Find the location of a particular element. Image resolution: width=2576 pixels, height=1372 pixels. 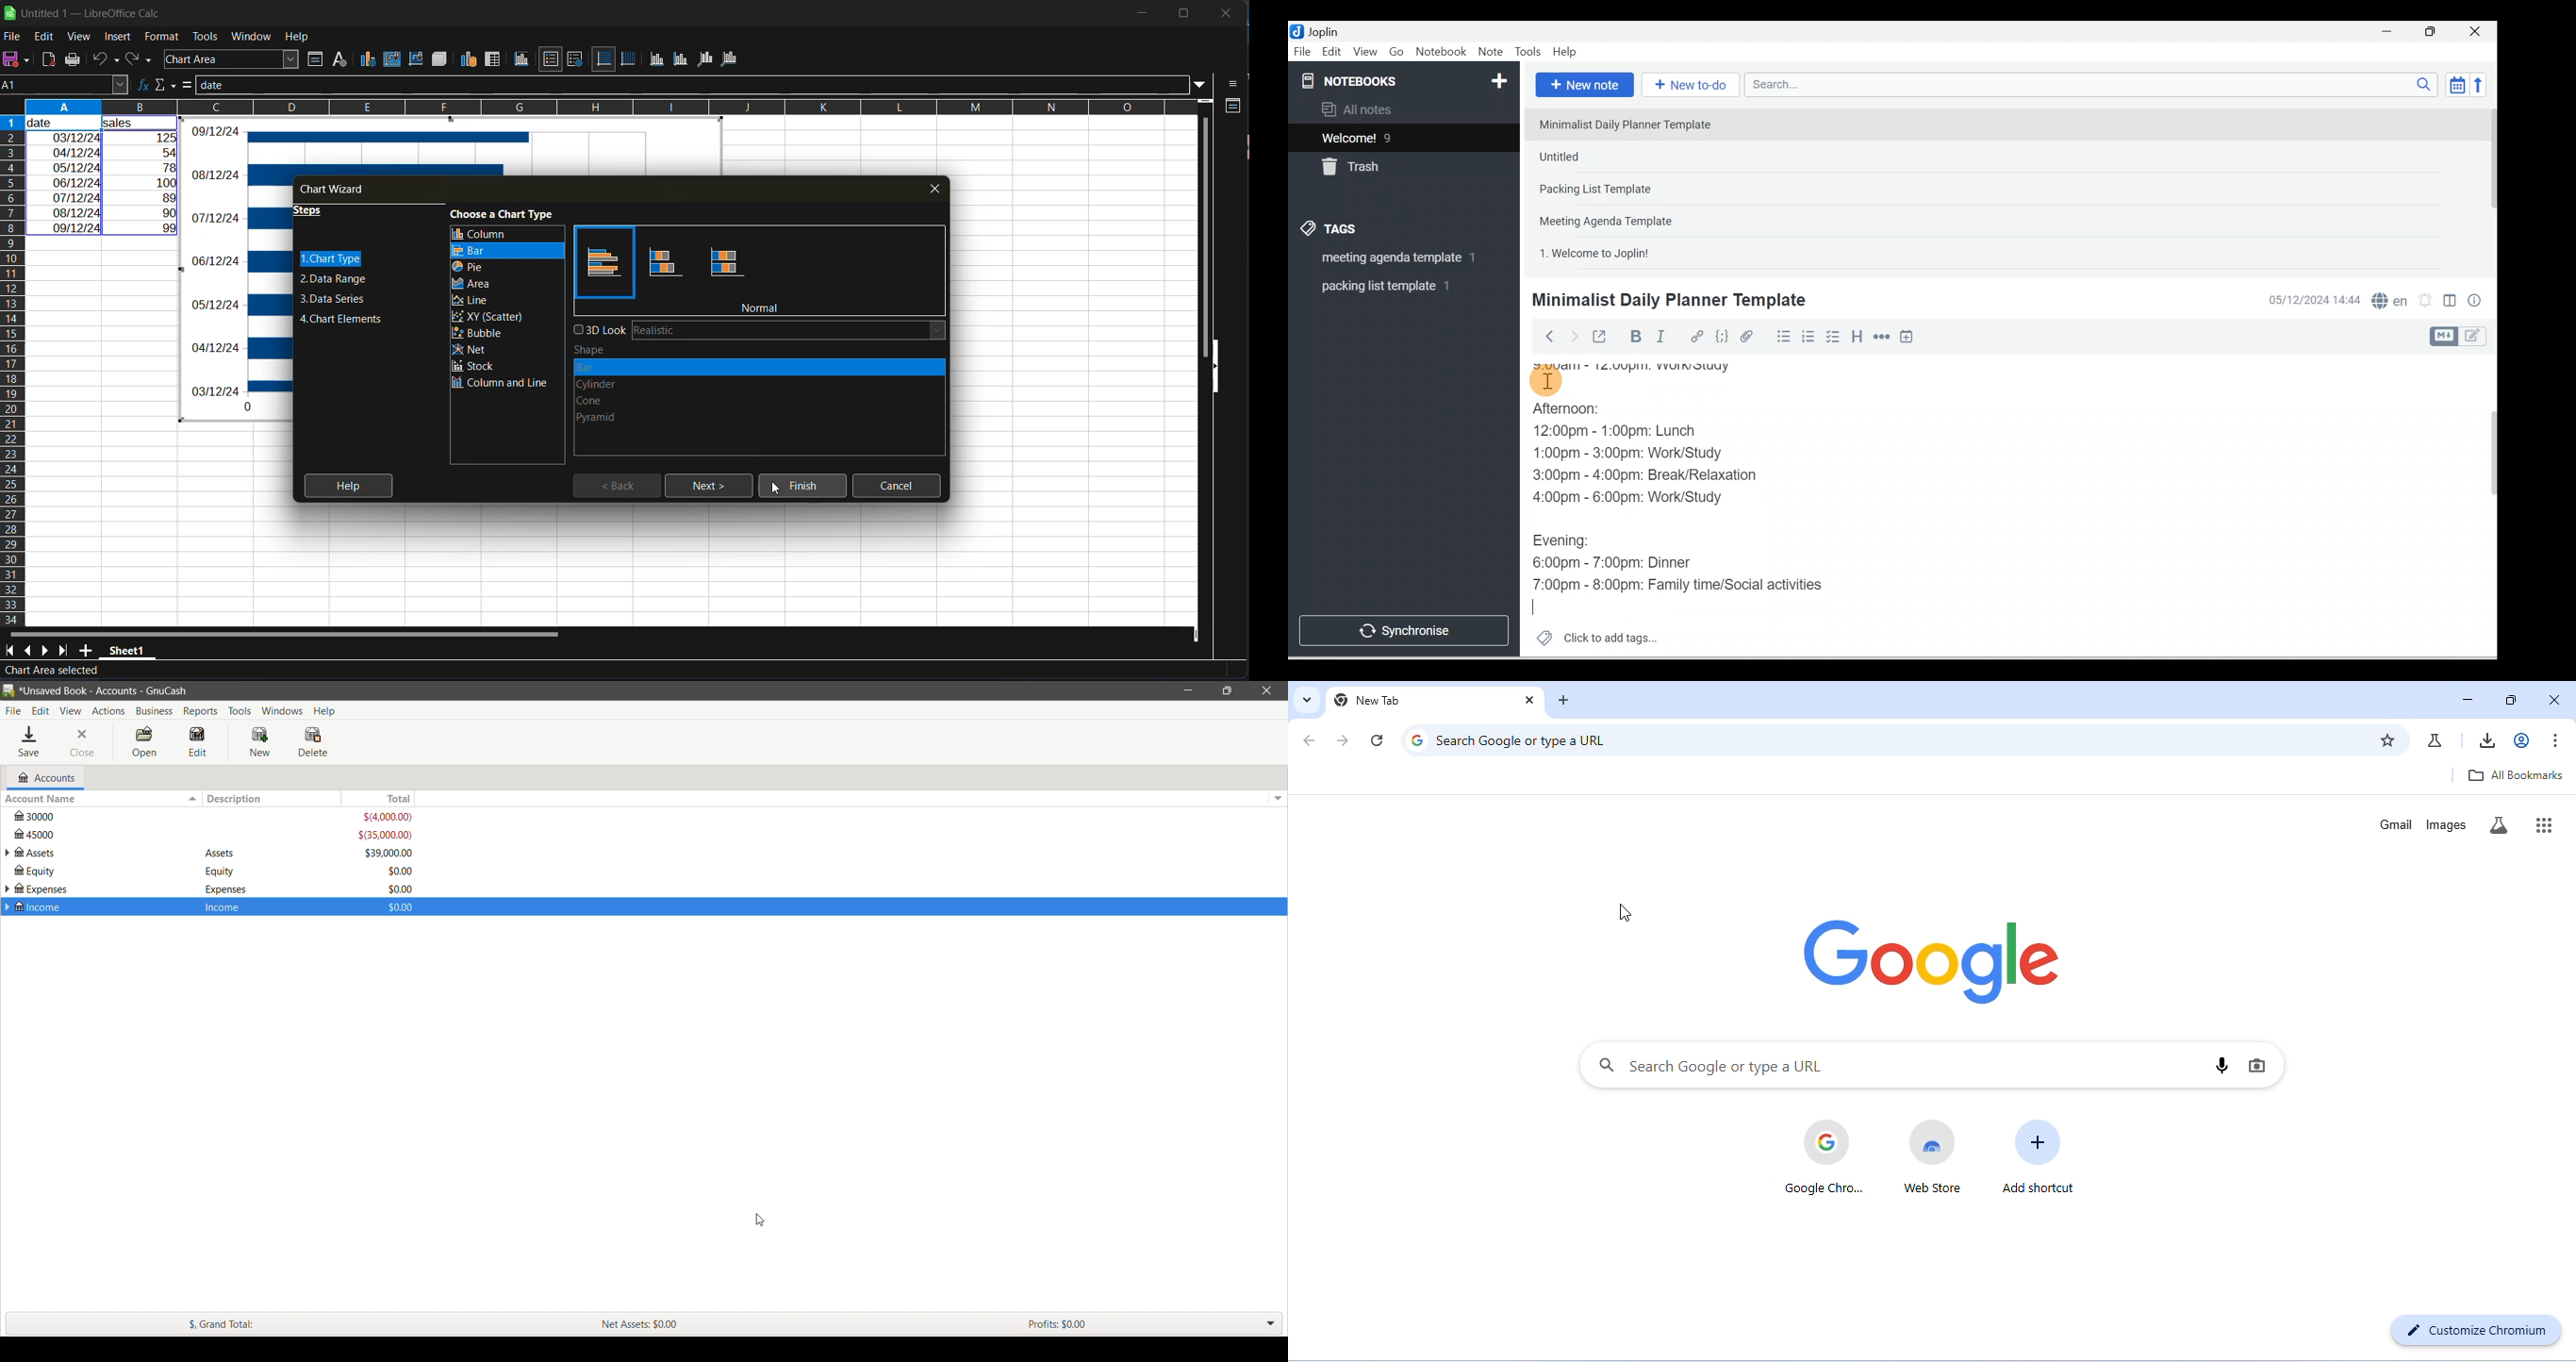

Tags is located at coordinates (1333, 231).